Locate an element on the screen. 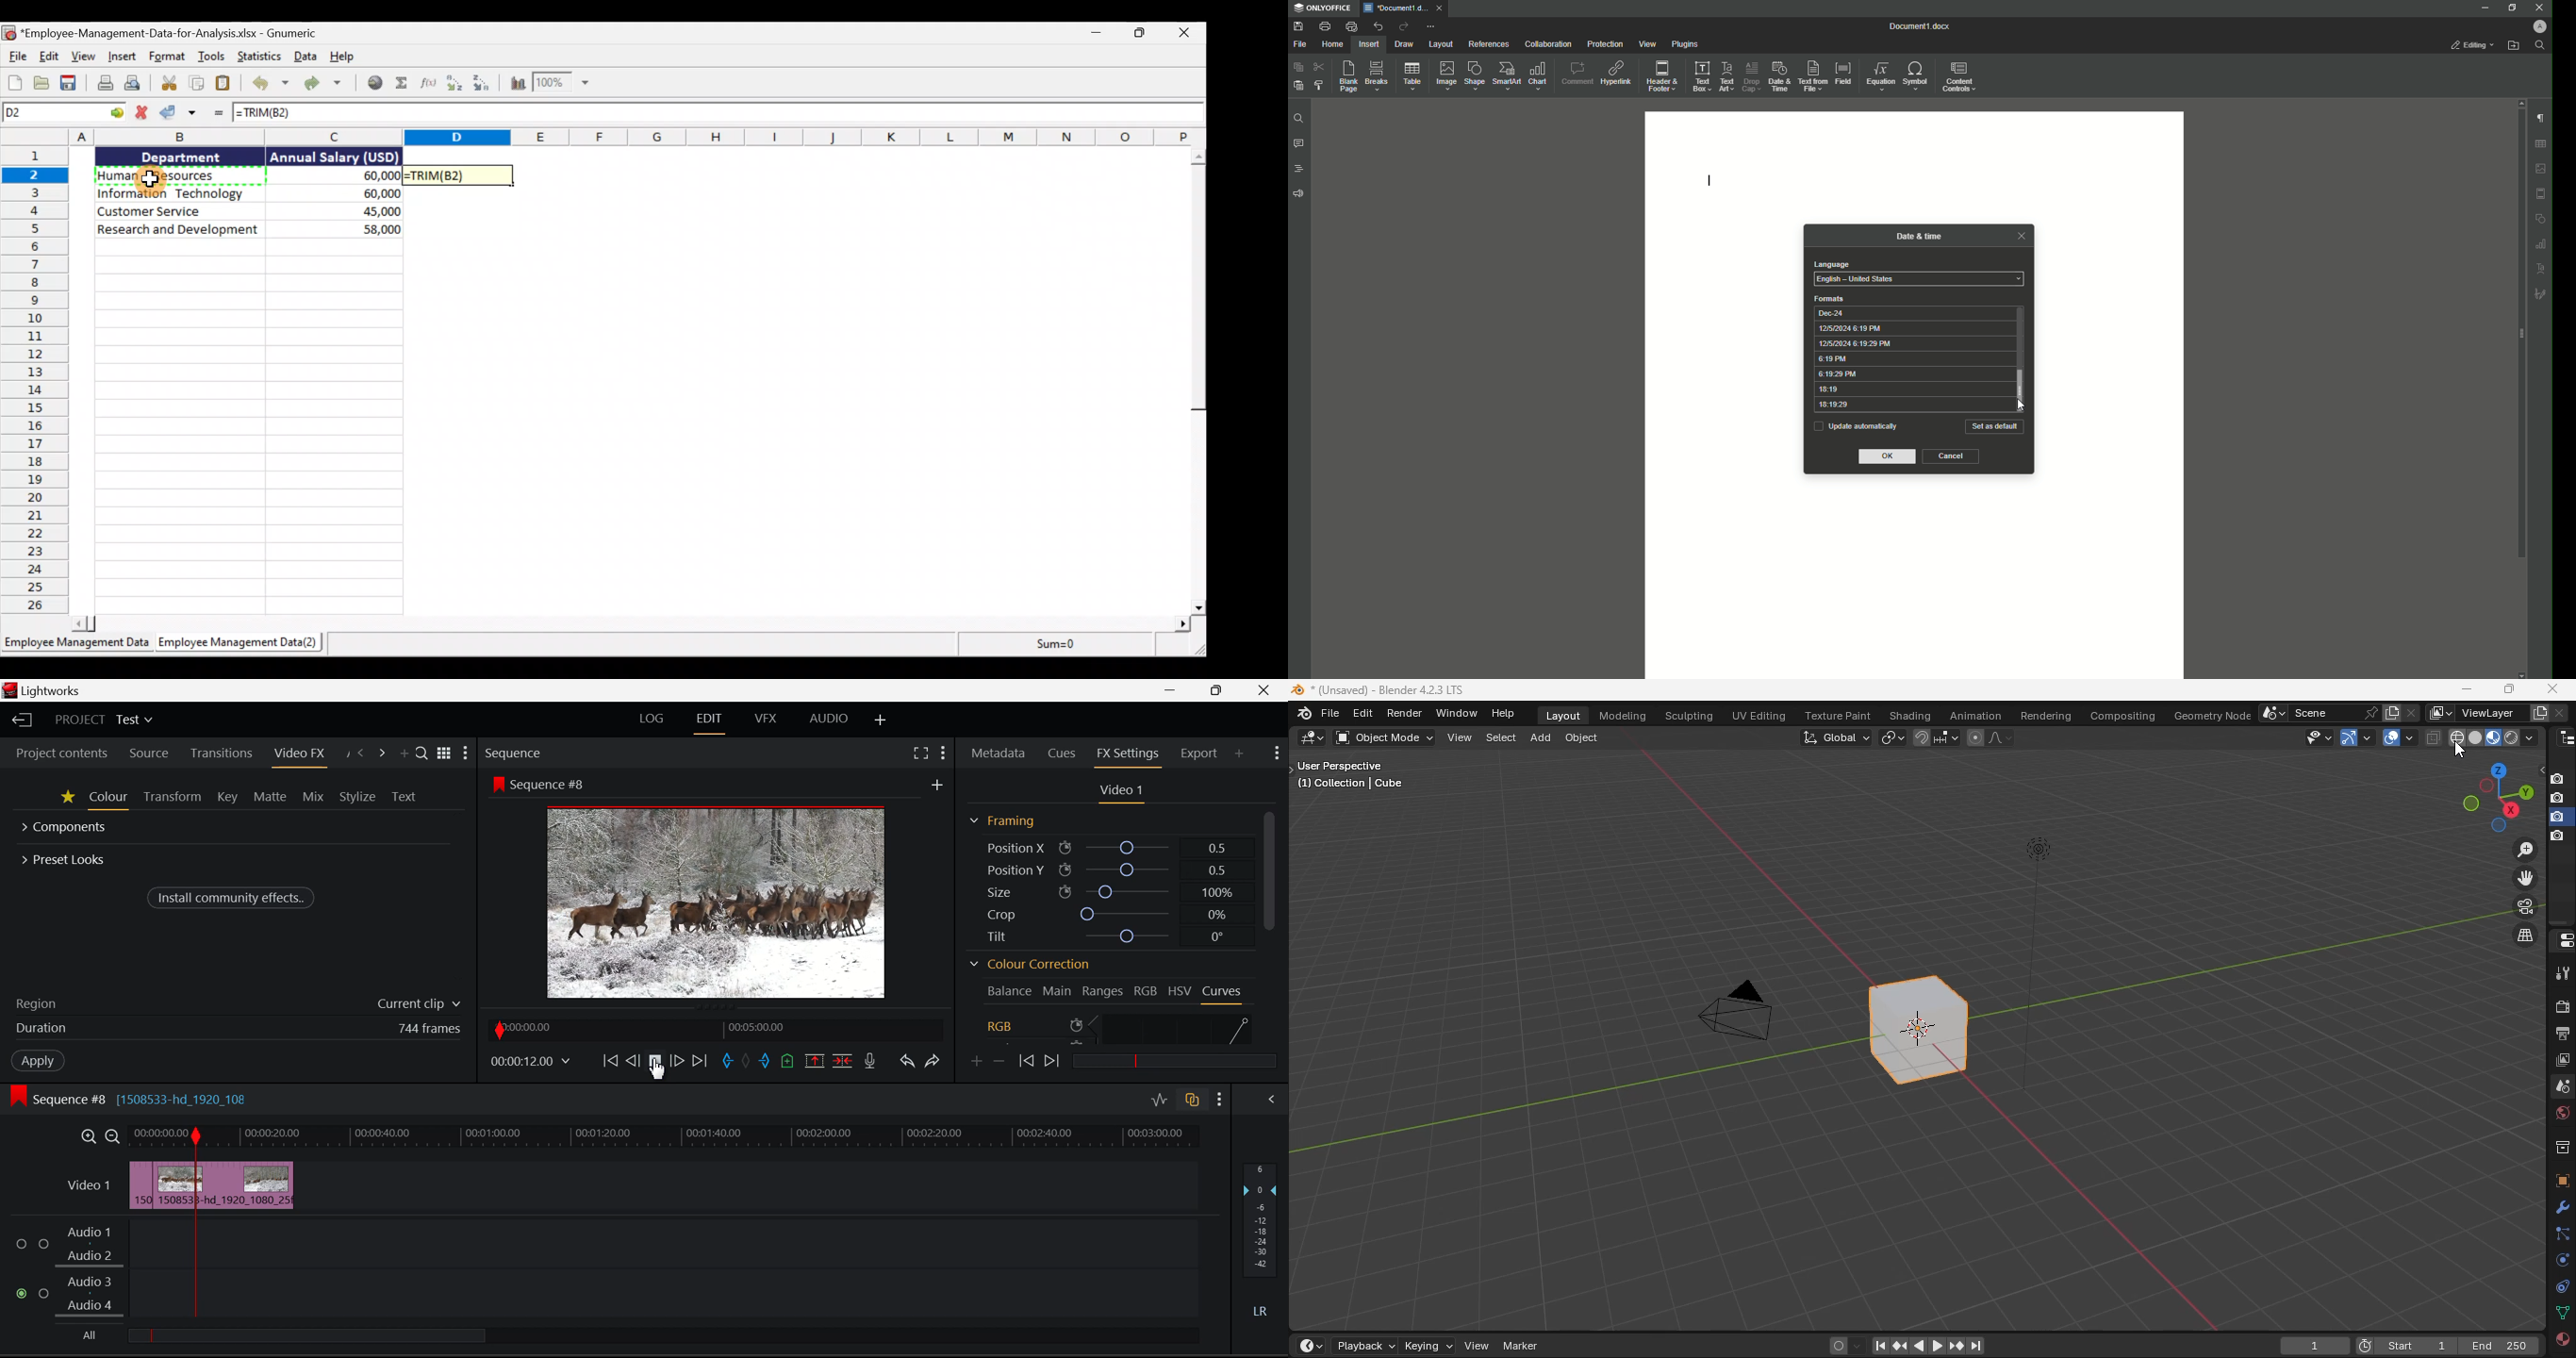 Image resolution: width=2576 pixels, height=1372 pixels. keying is located at coordinates (1429, 1347).